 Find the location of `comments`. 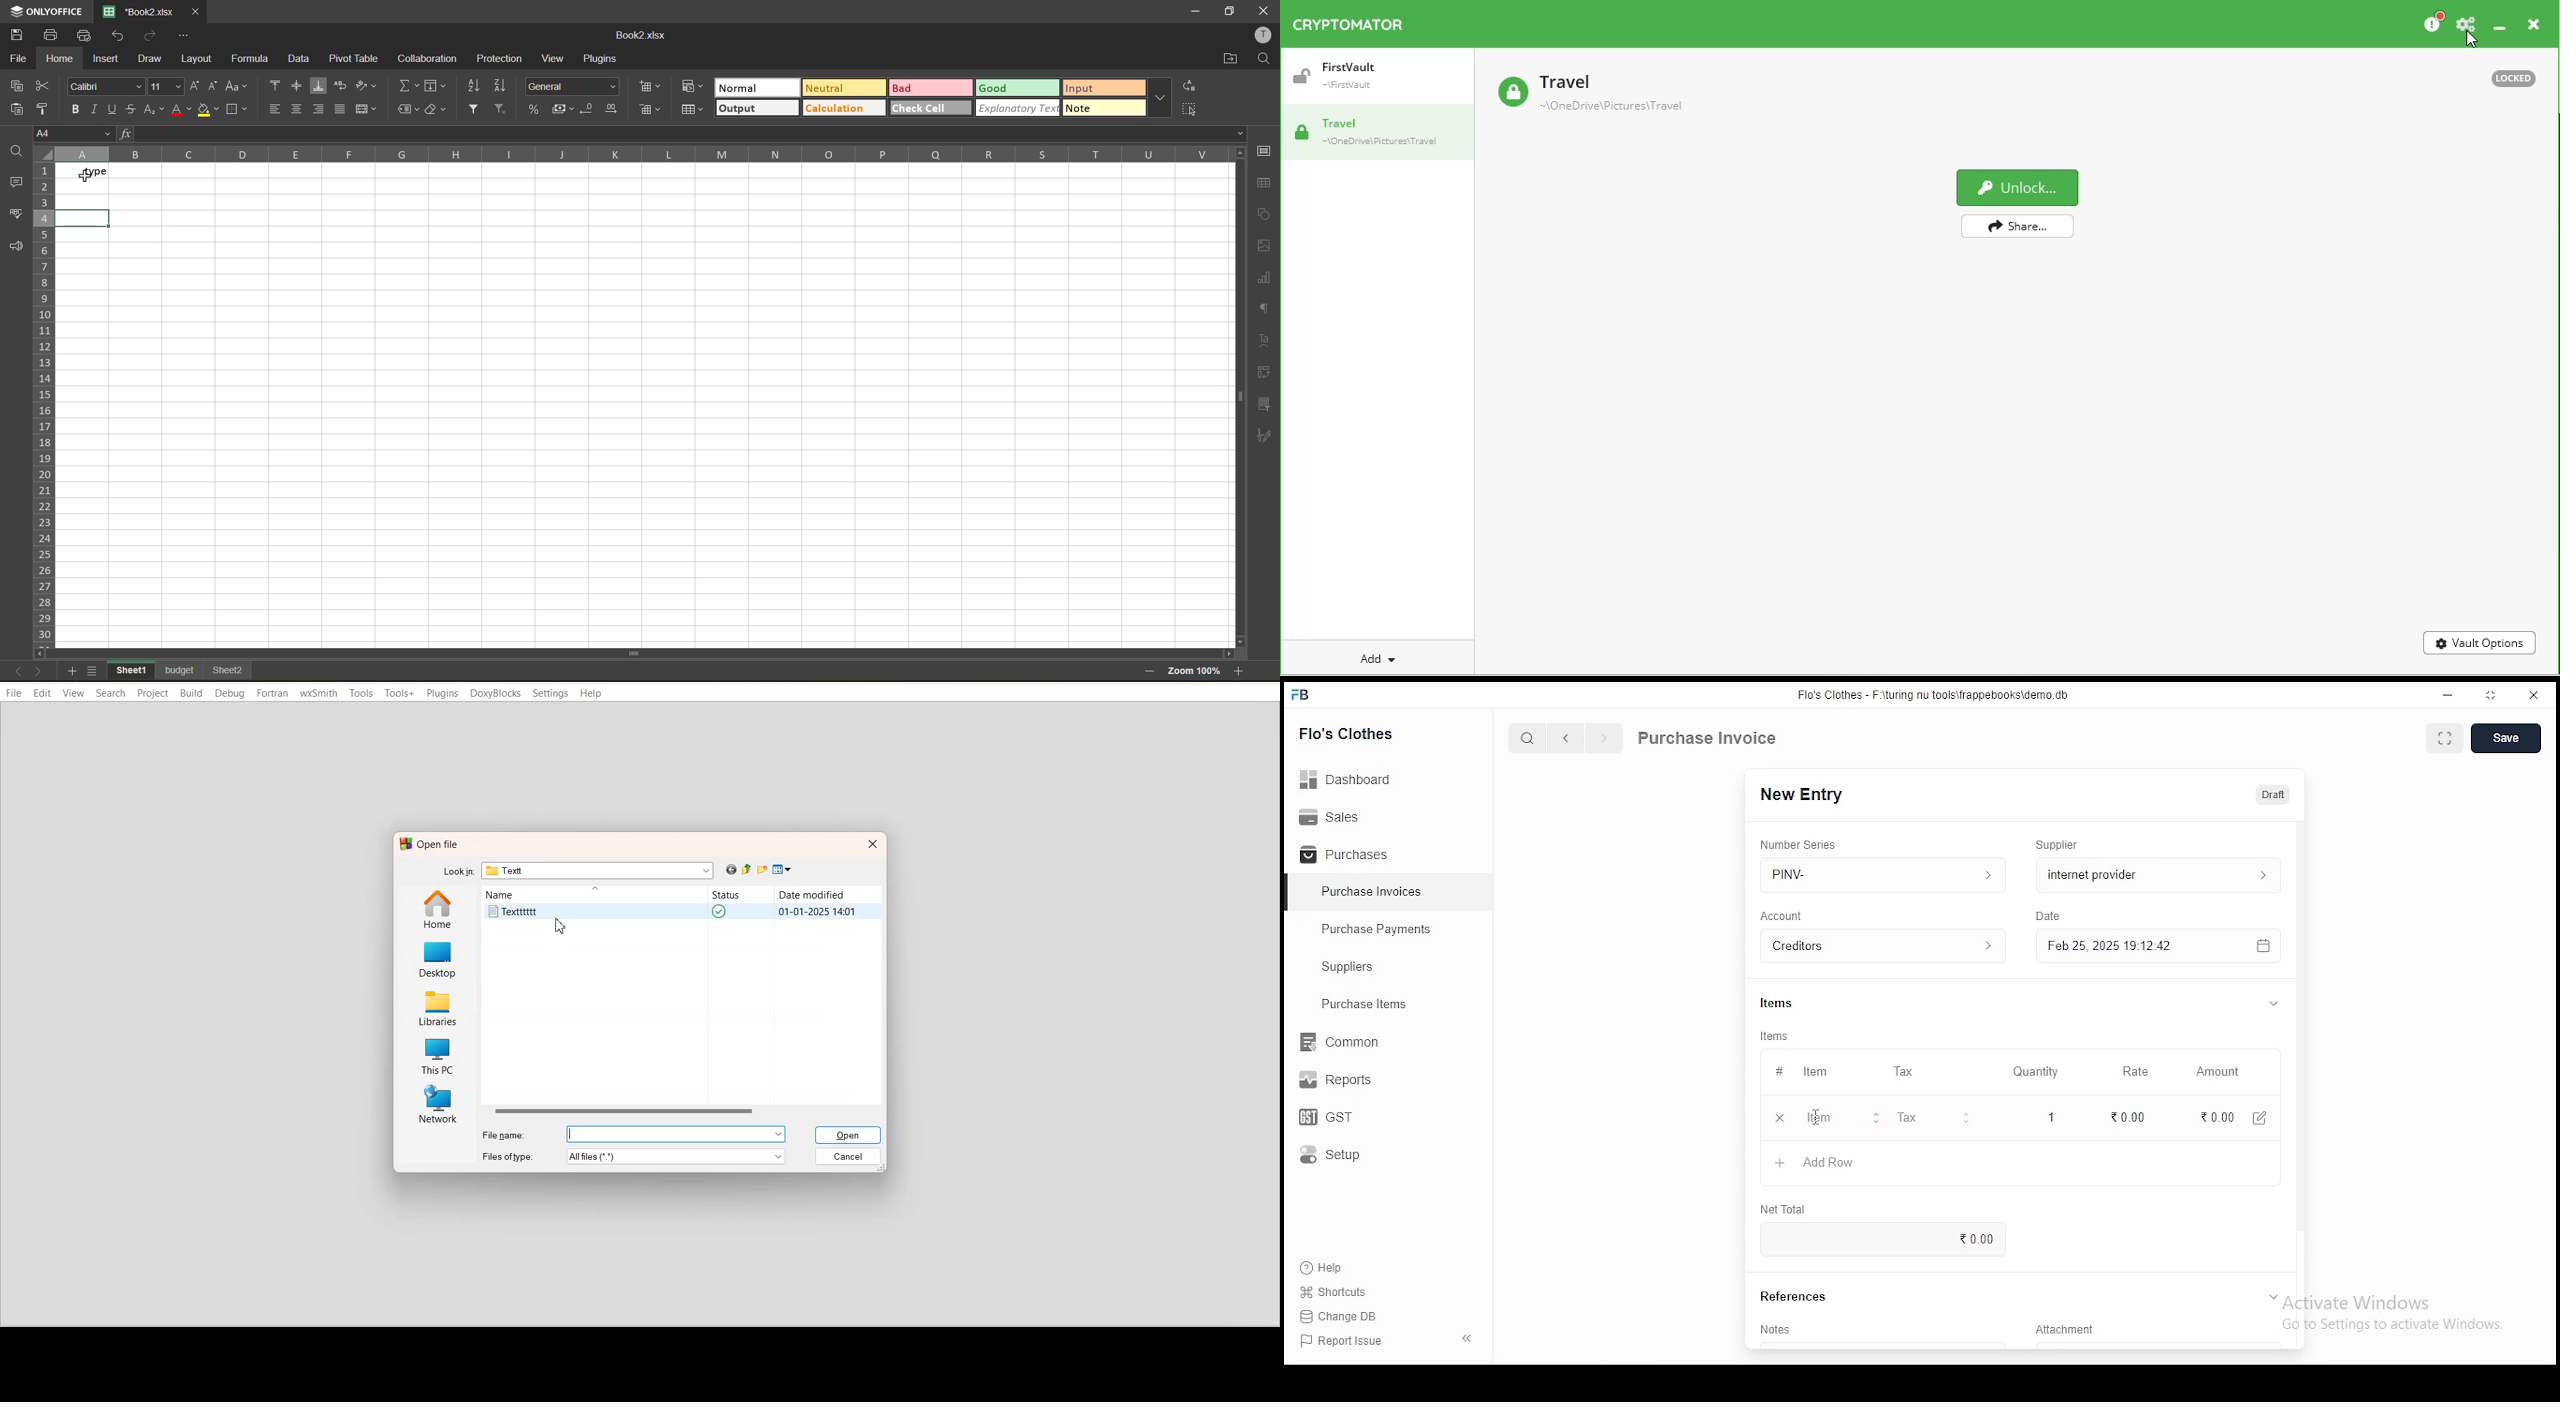

comments is located at coordinates (15, 183).